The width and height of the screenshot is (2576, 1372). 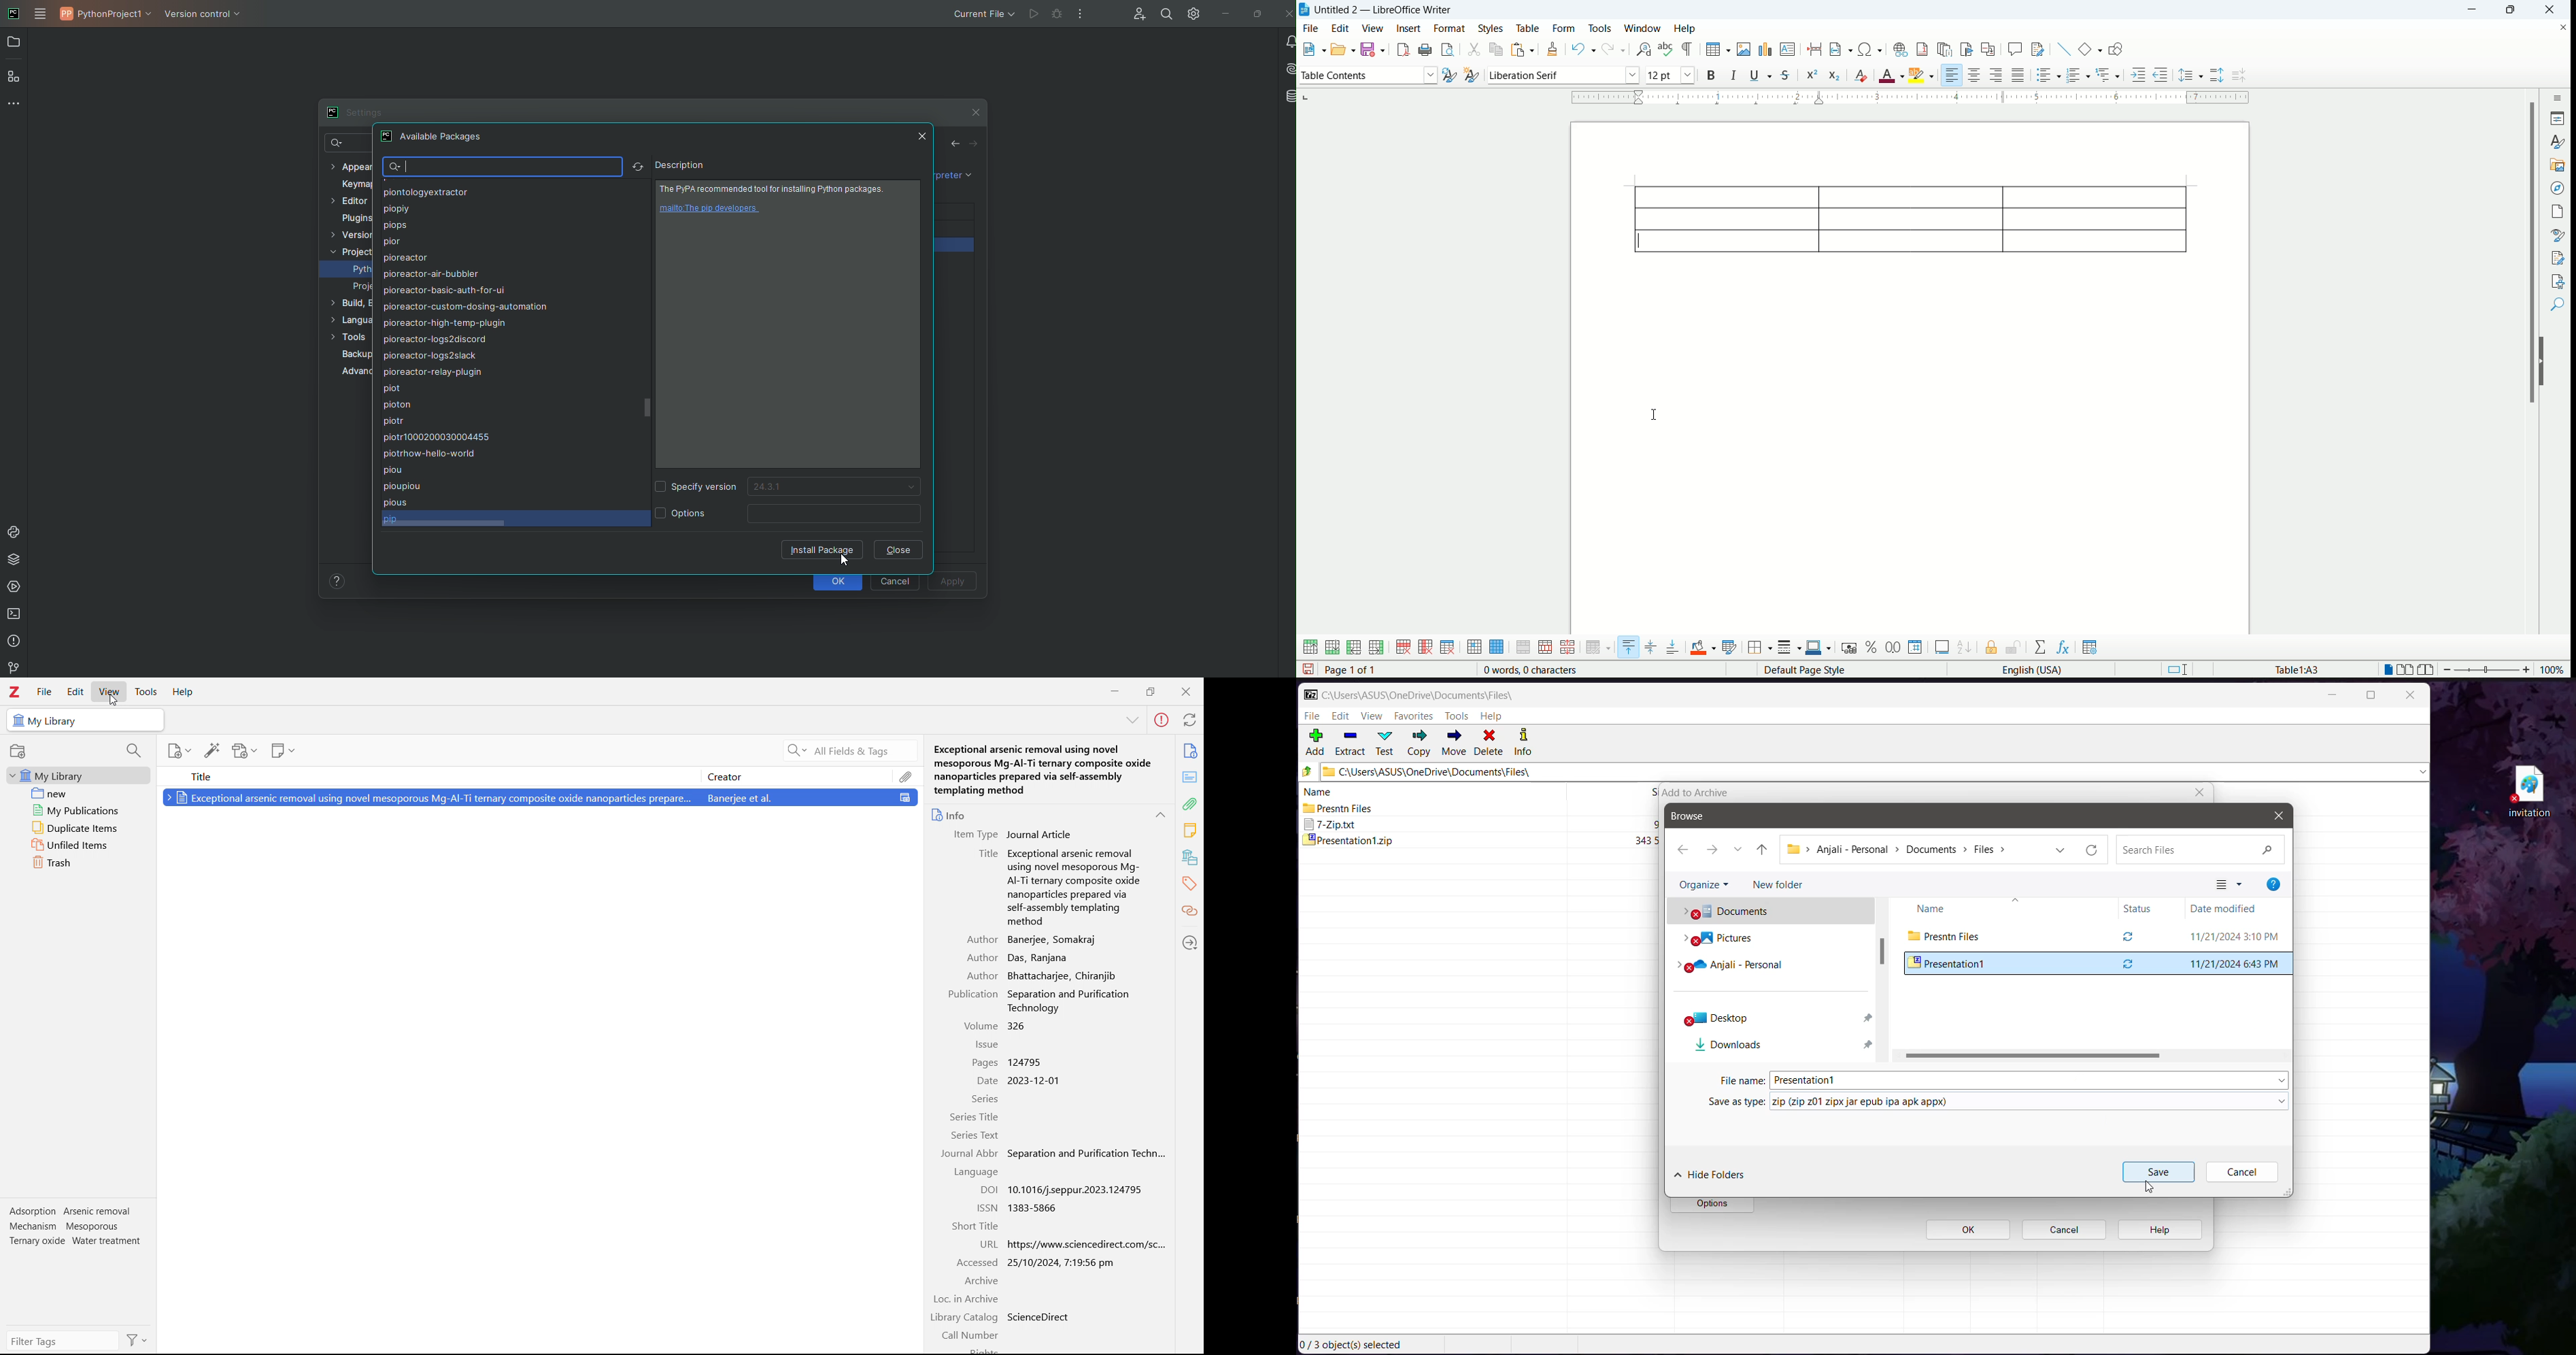 I want to click on borders, so click(x=1760, y=648).